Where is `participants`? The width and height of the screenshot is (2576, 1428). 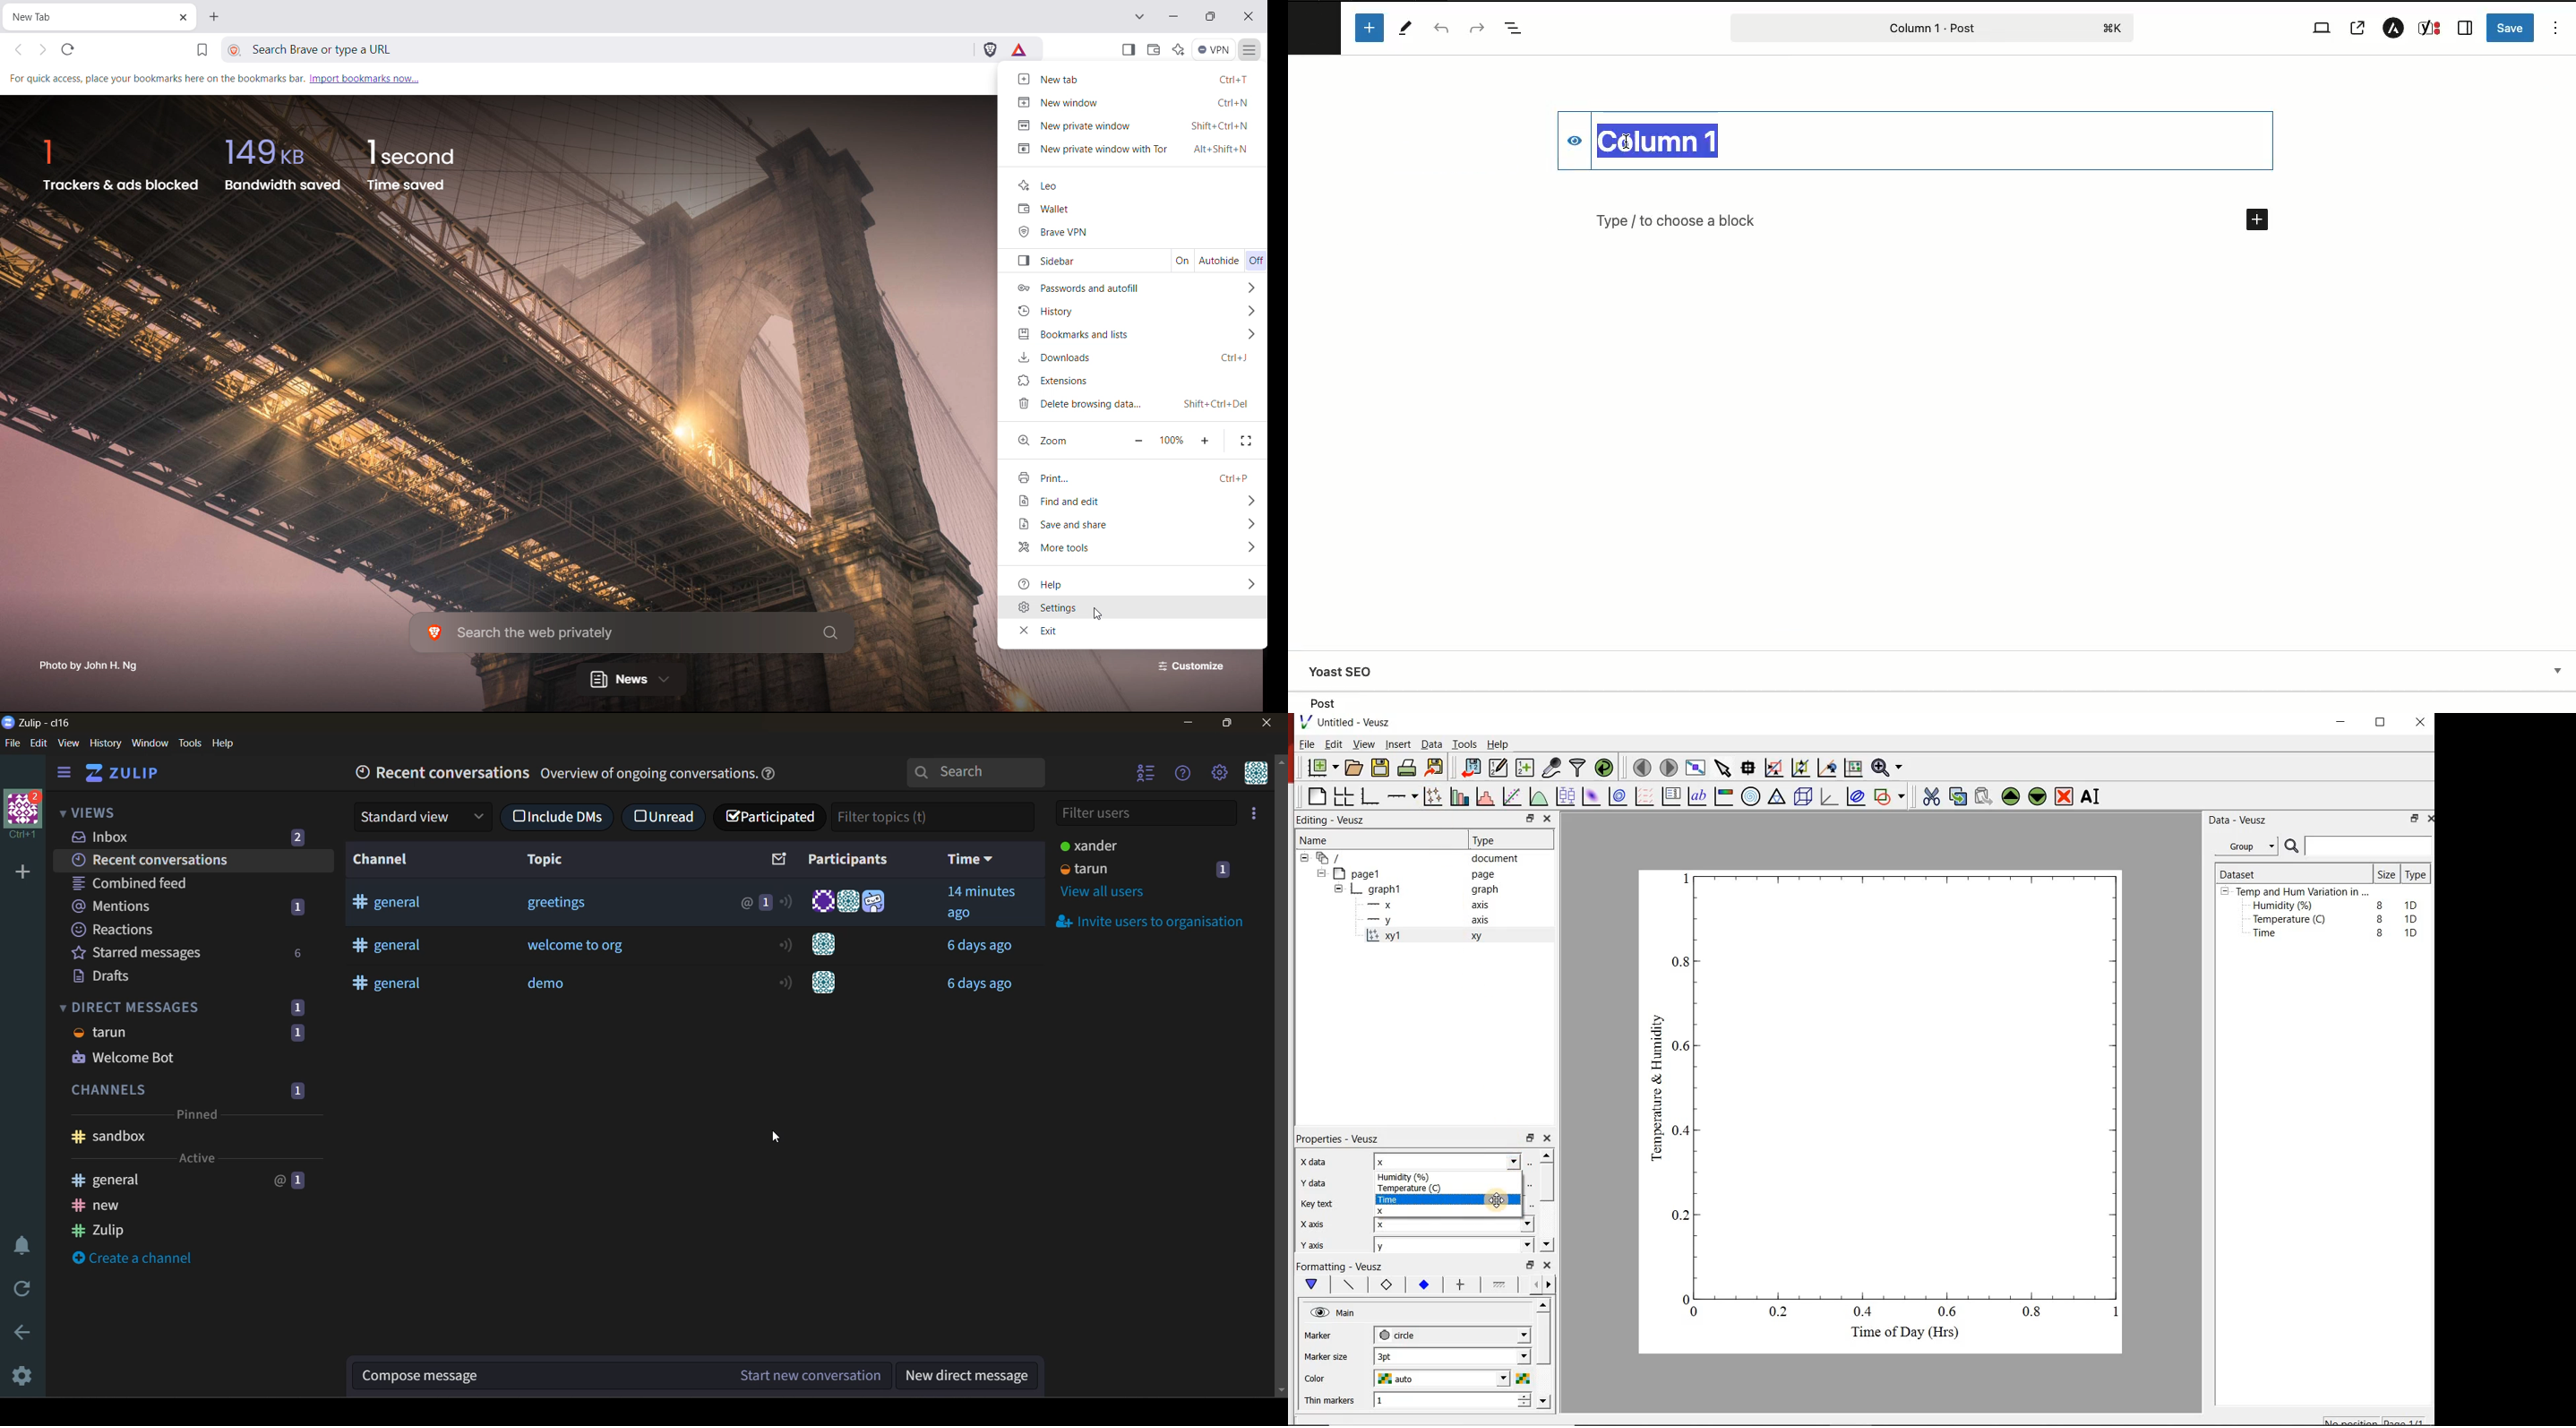 participants is located at coordinates (833, 862).